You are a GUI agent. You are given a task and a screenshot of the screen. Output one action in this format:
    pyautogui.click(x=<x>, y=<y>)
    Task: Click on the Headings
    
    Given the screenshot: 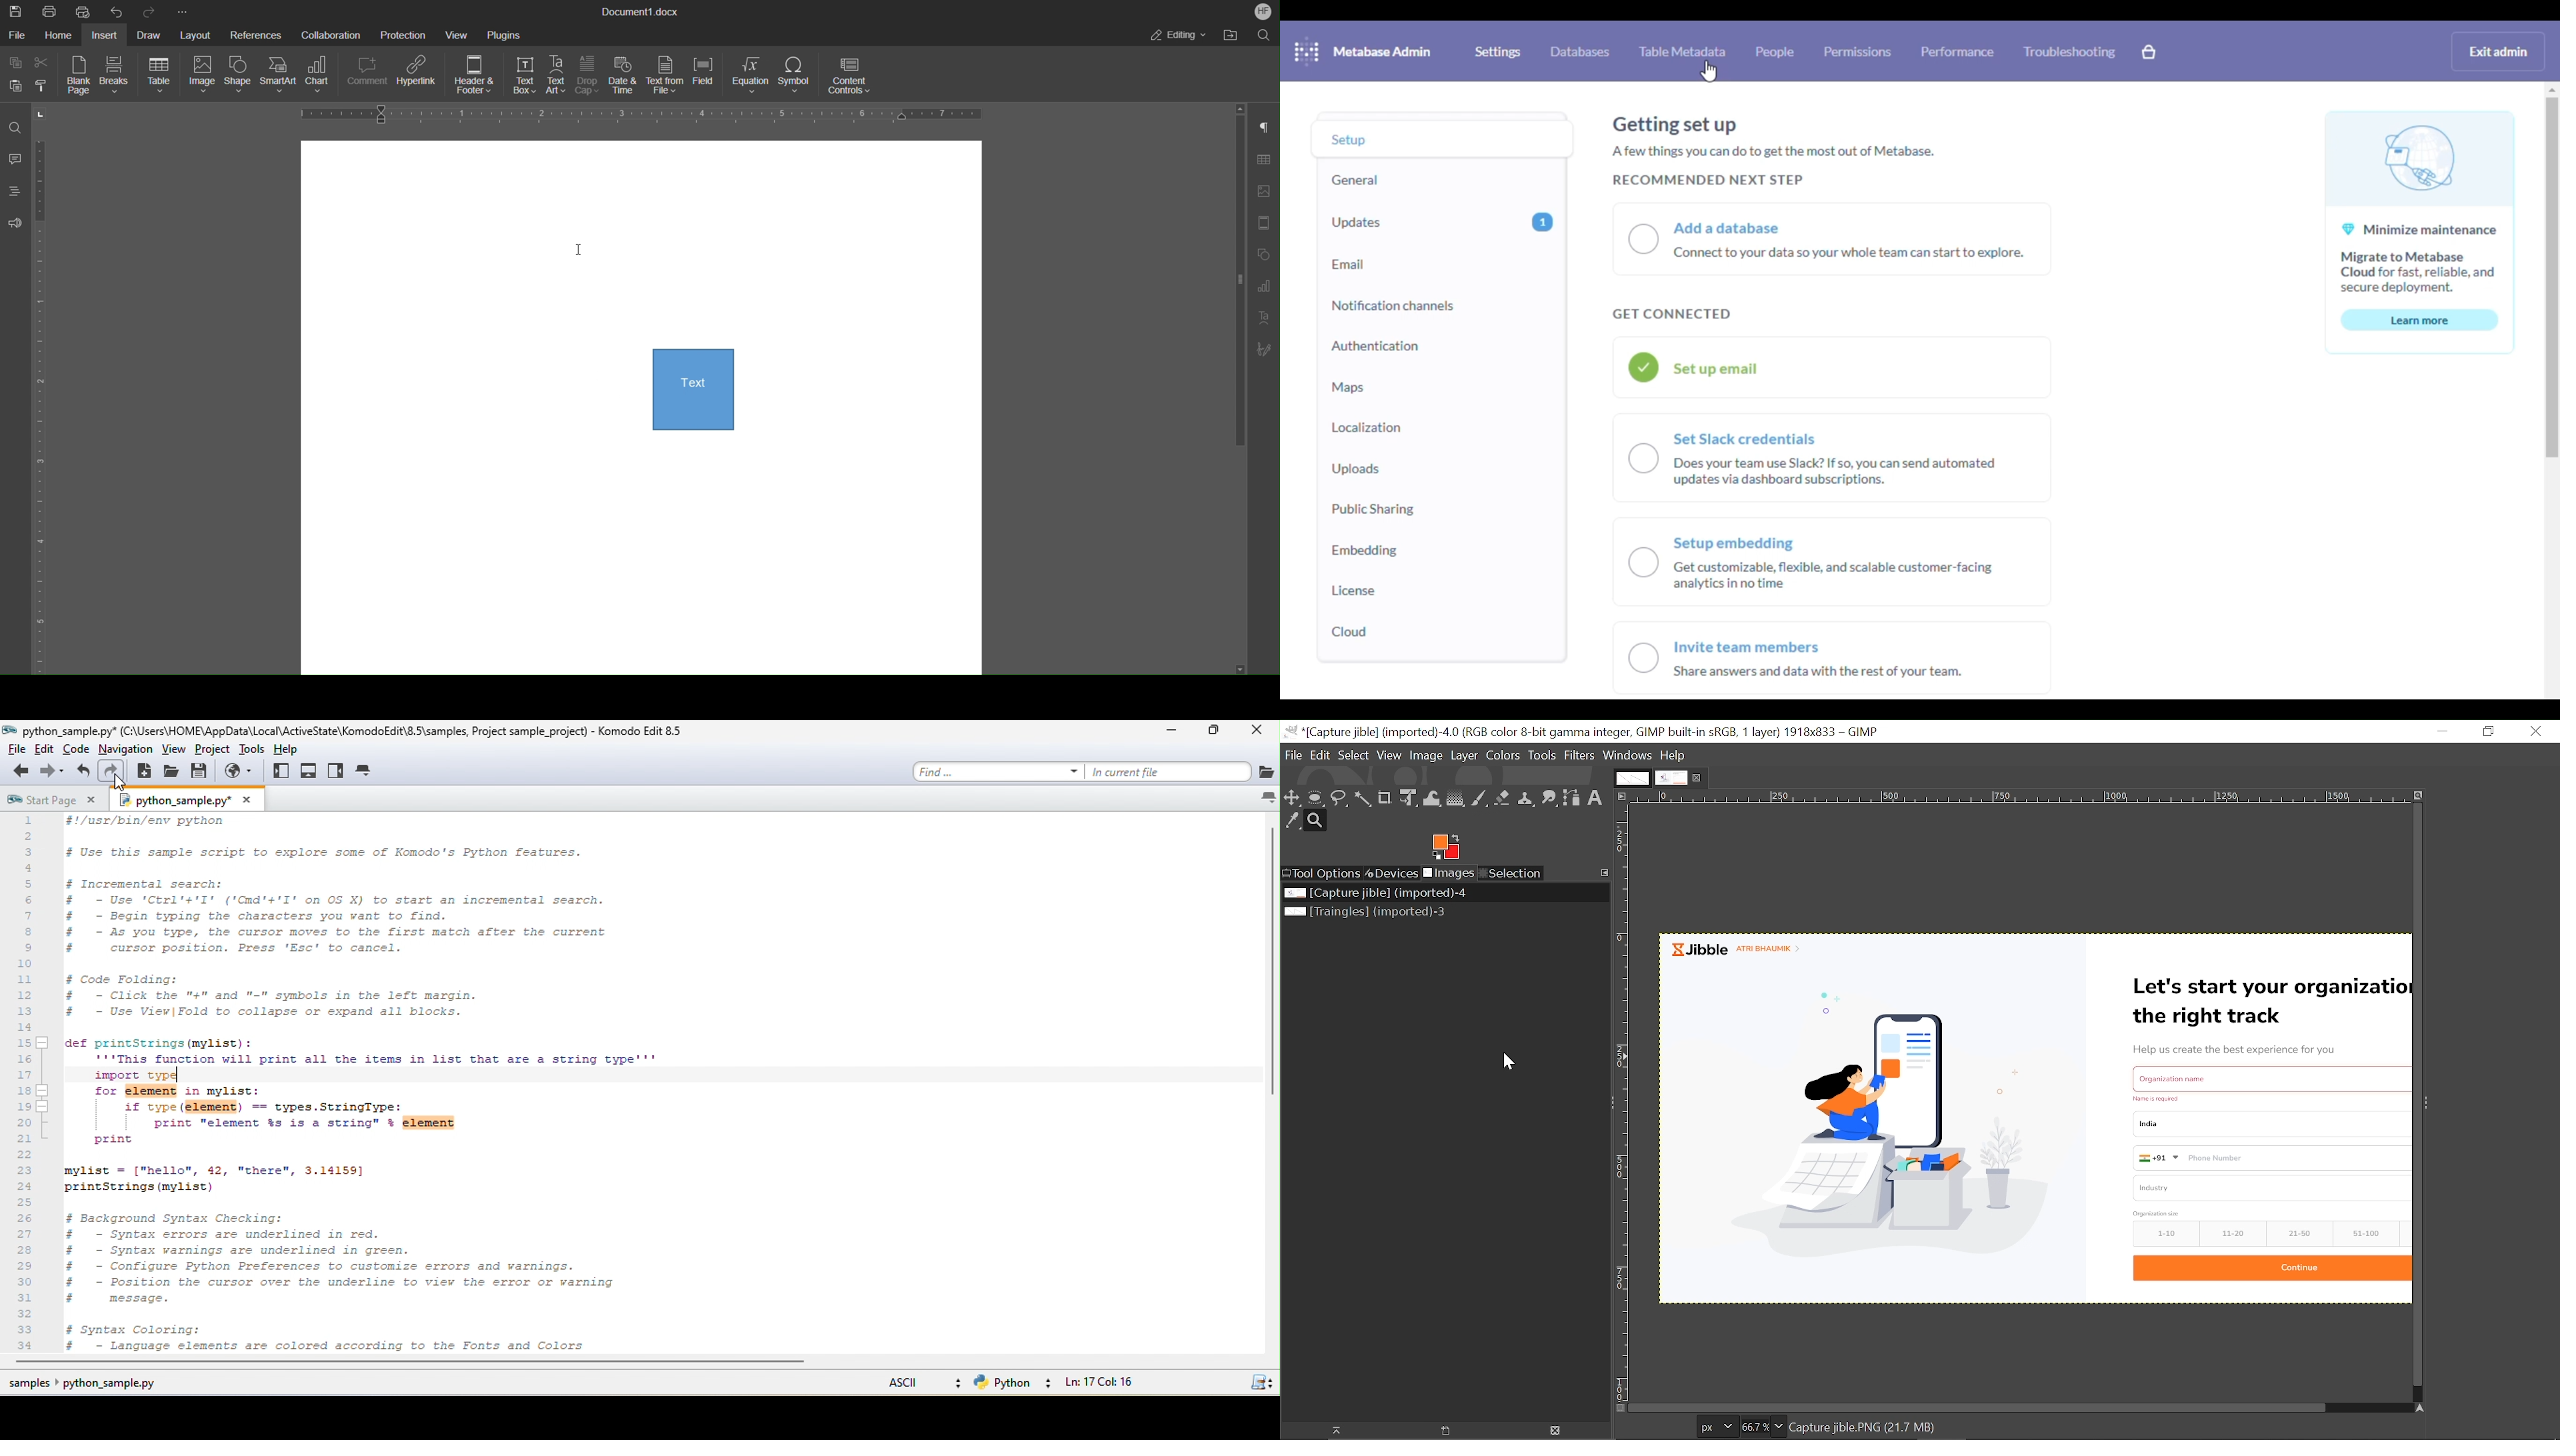 What is the action you would take?
    pyautogui.click(x=17, y=194)
    